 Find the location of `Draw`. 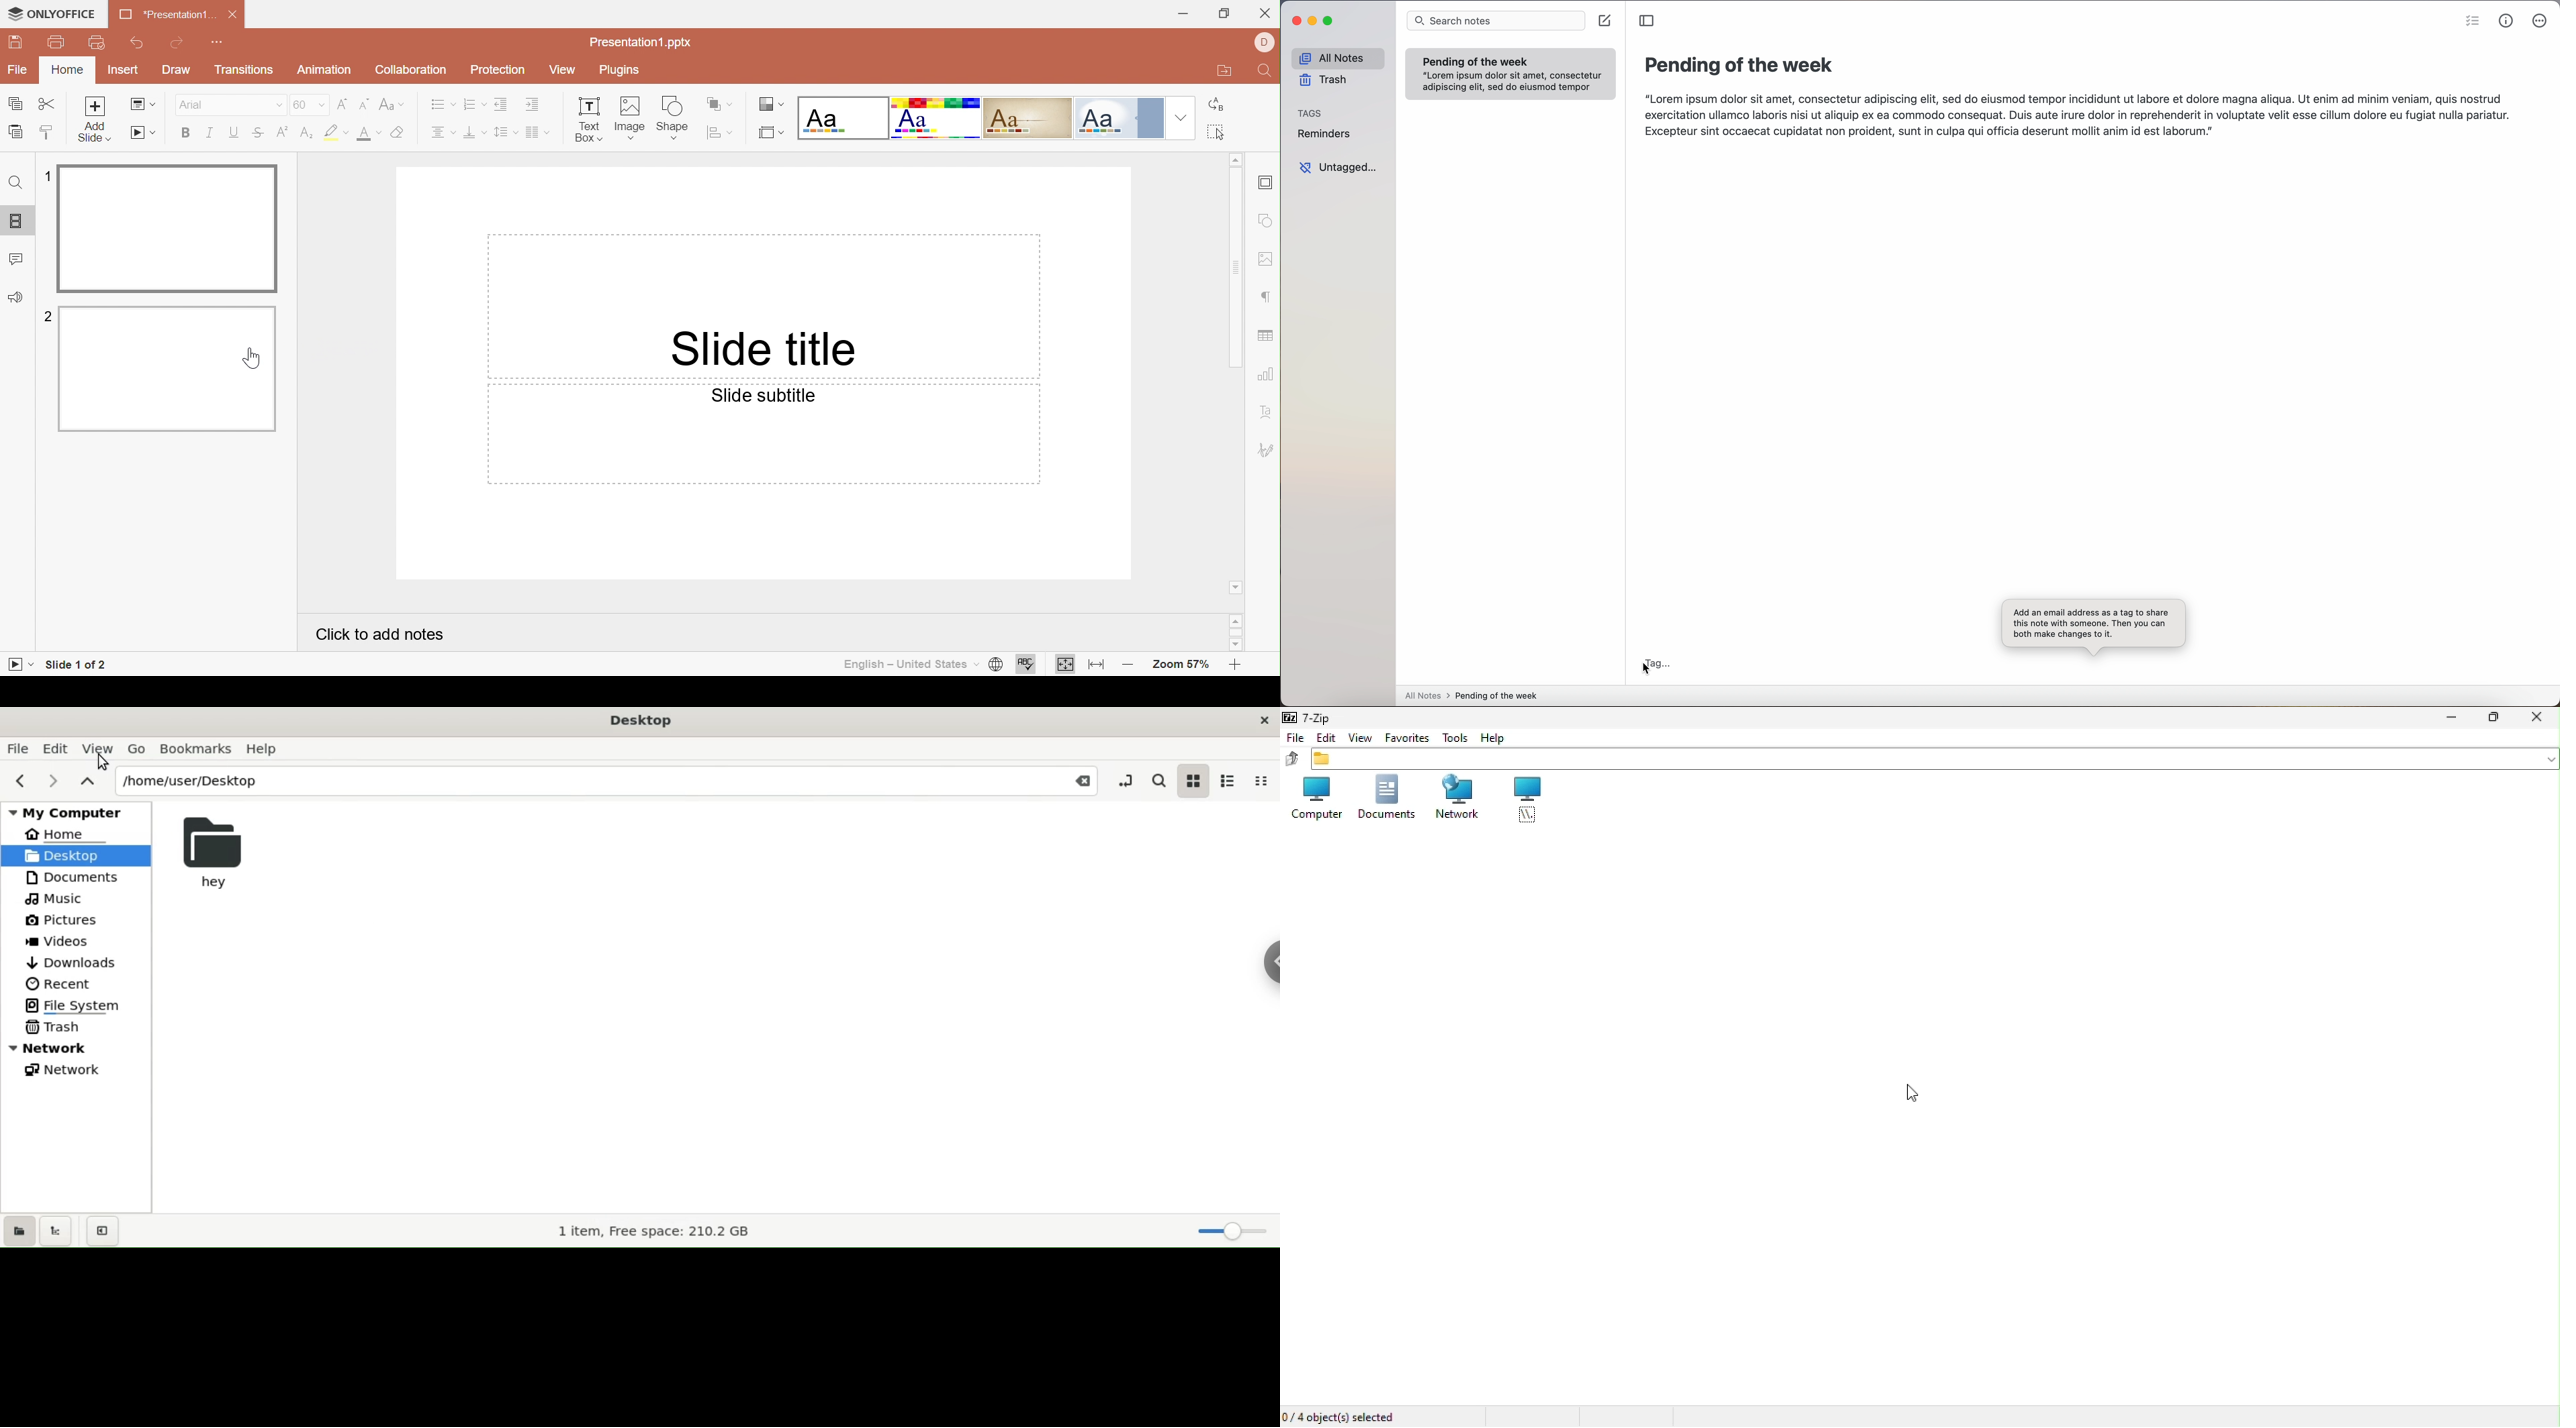

Draw is located at coordinates (181, 70).